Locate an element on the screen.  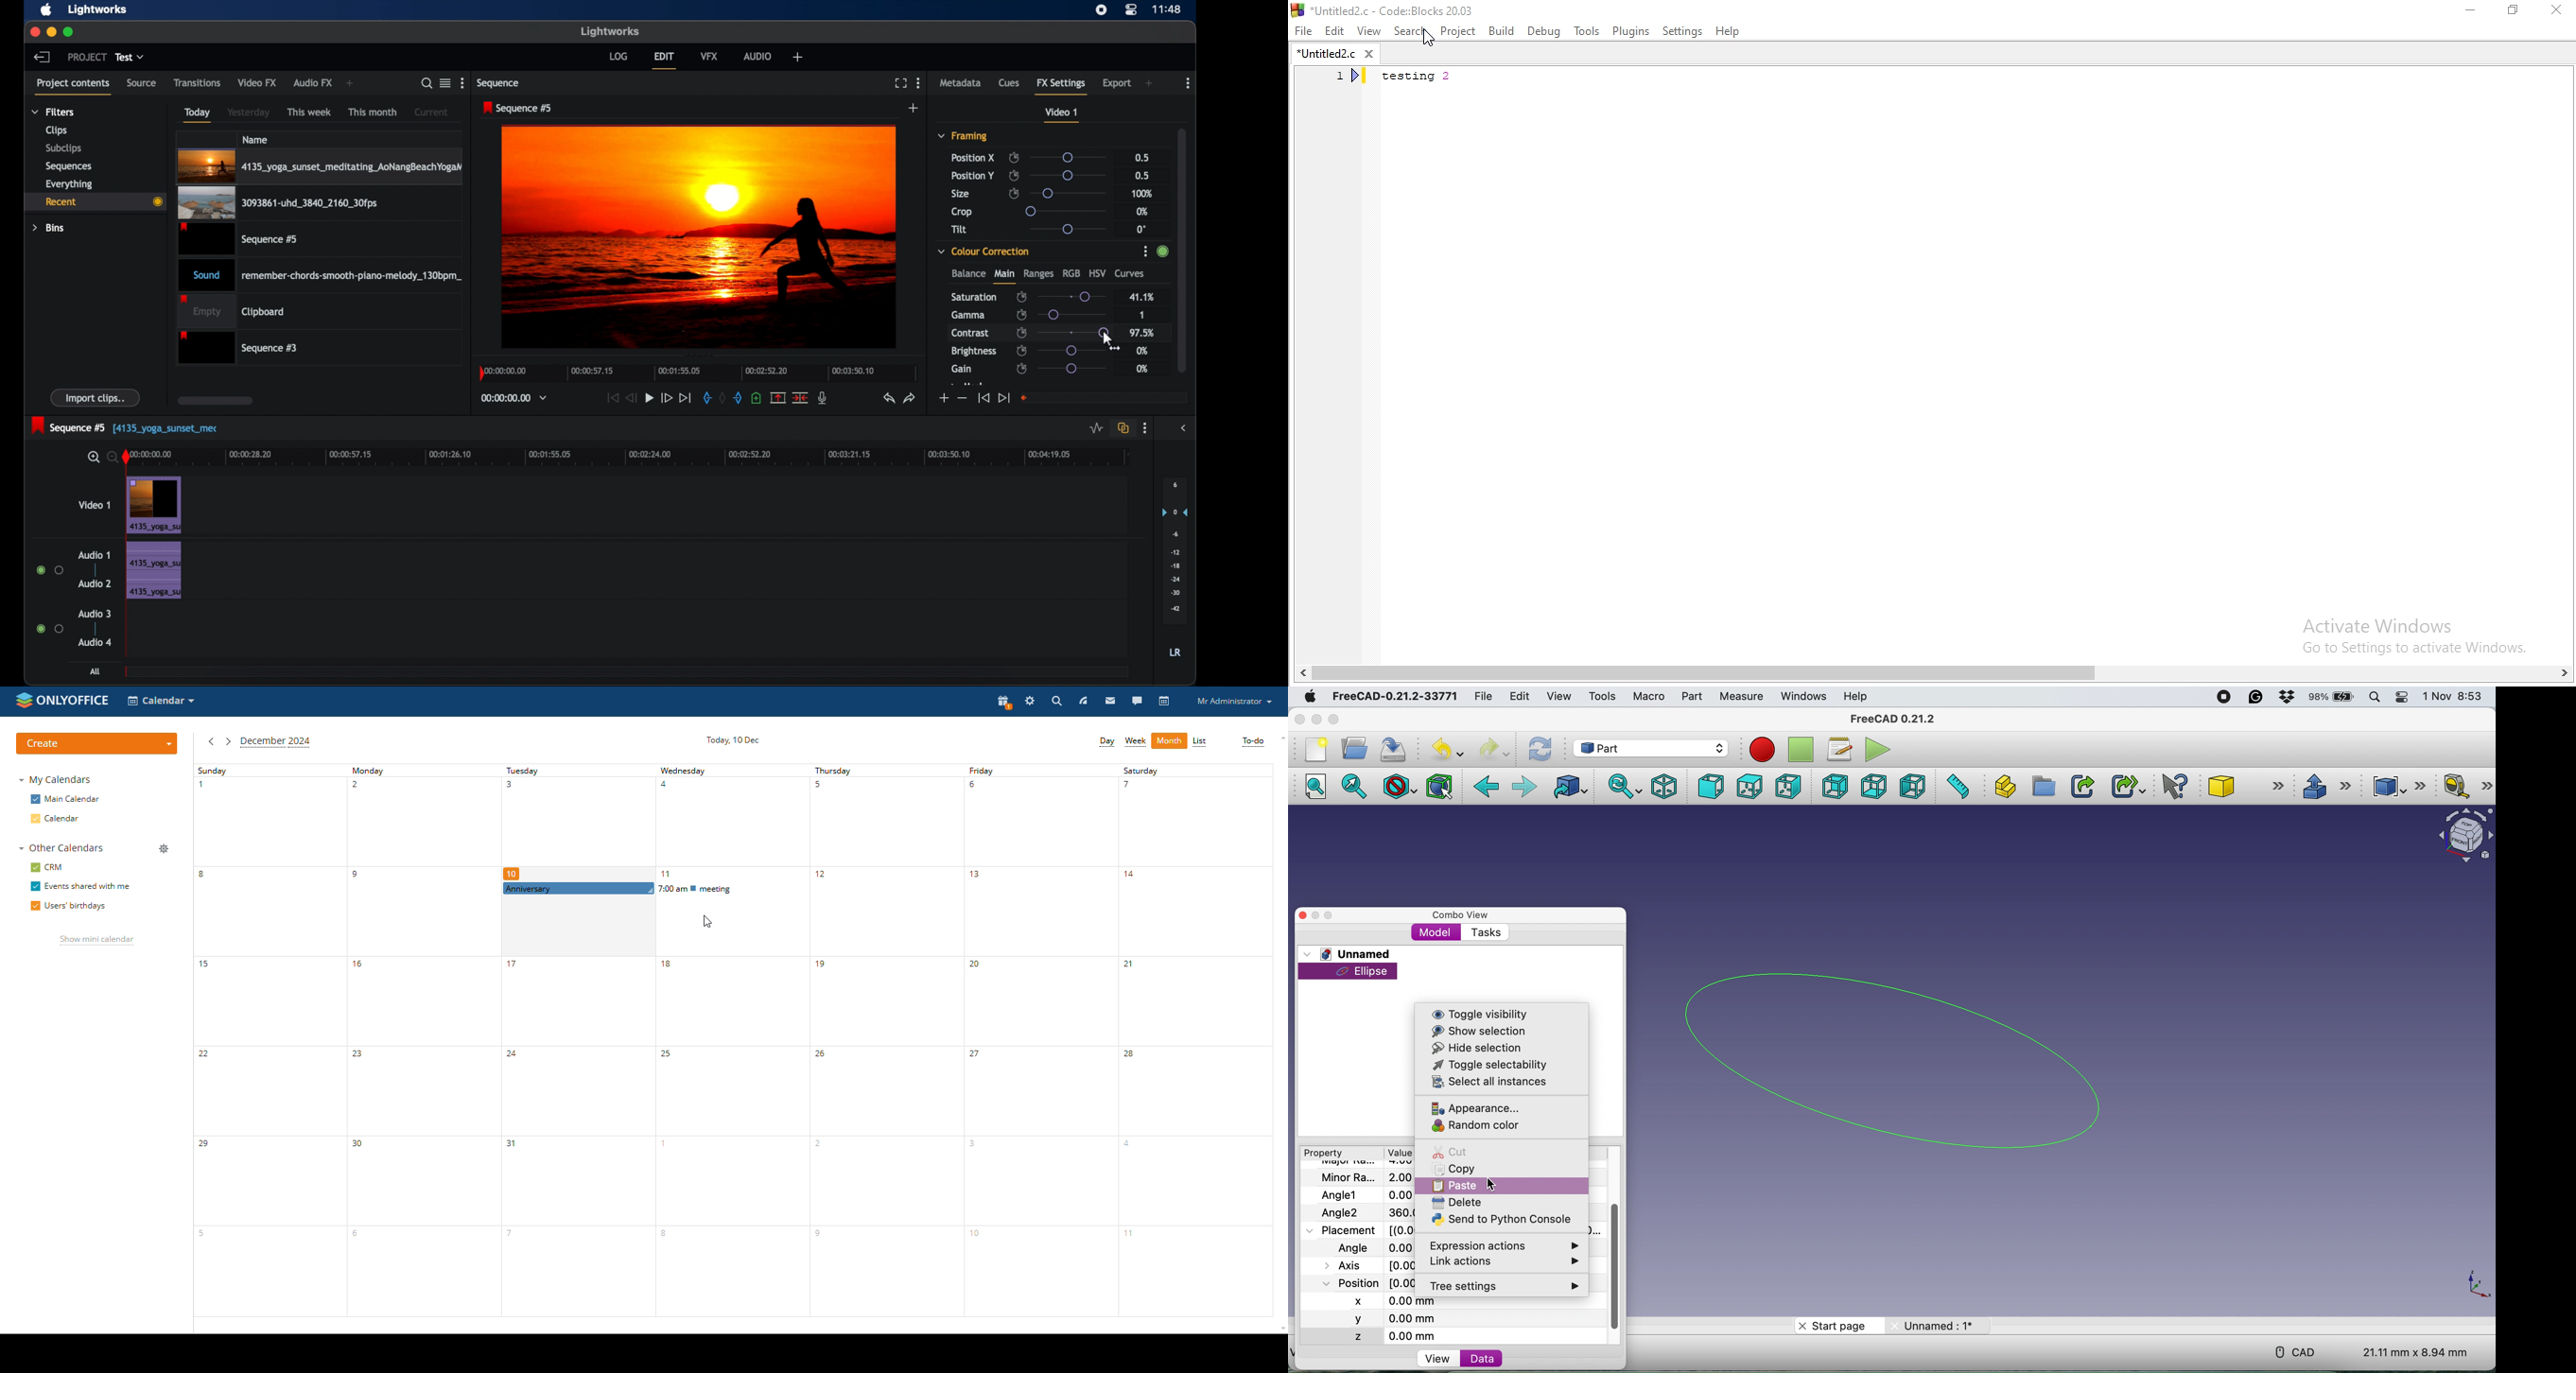
decrement is located at coordinates (962, 399).